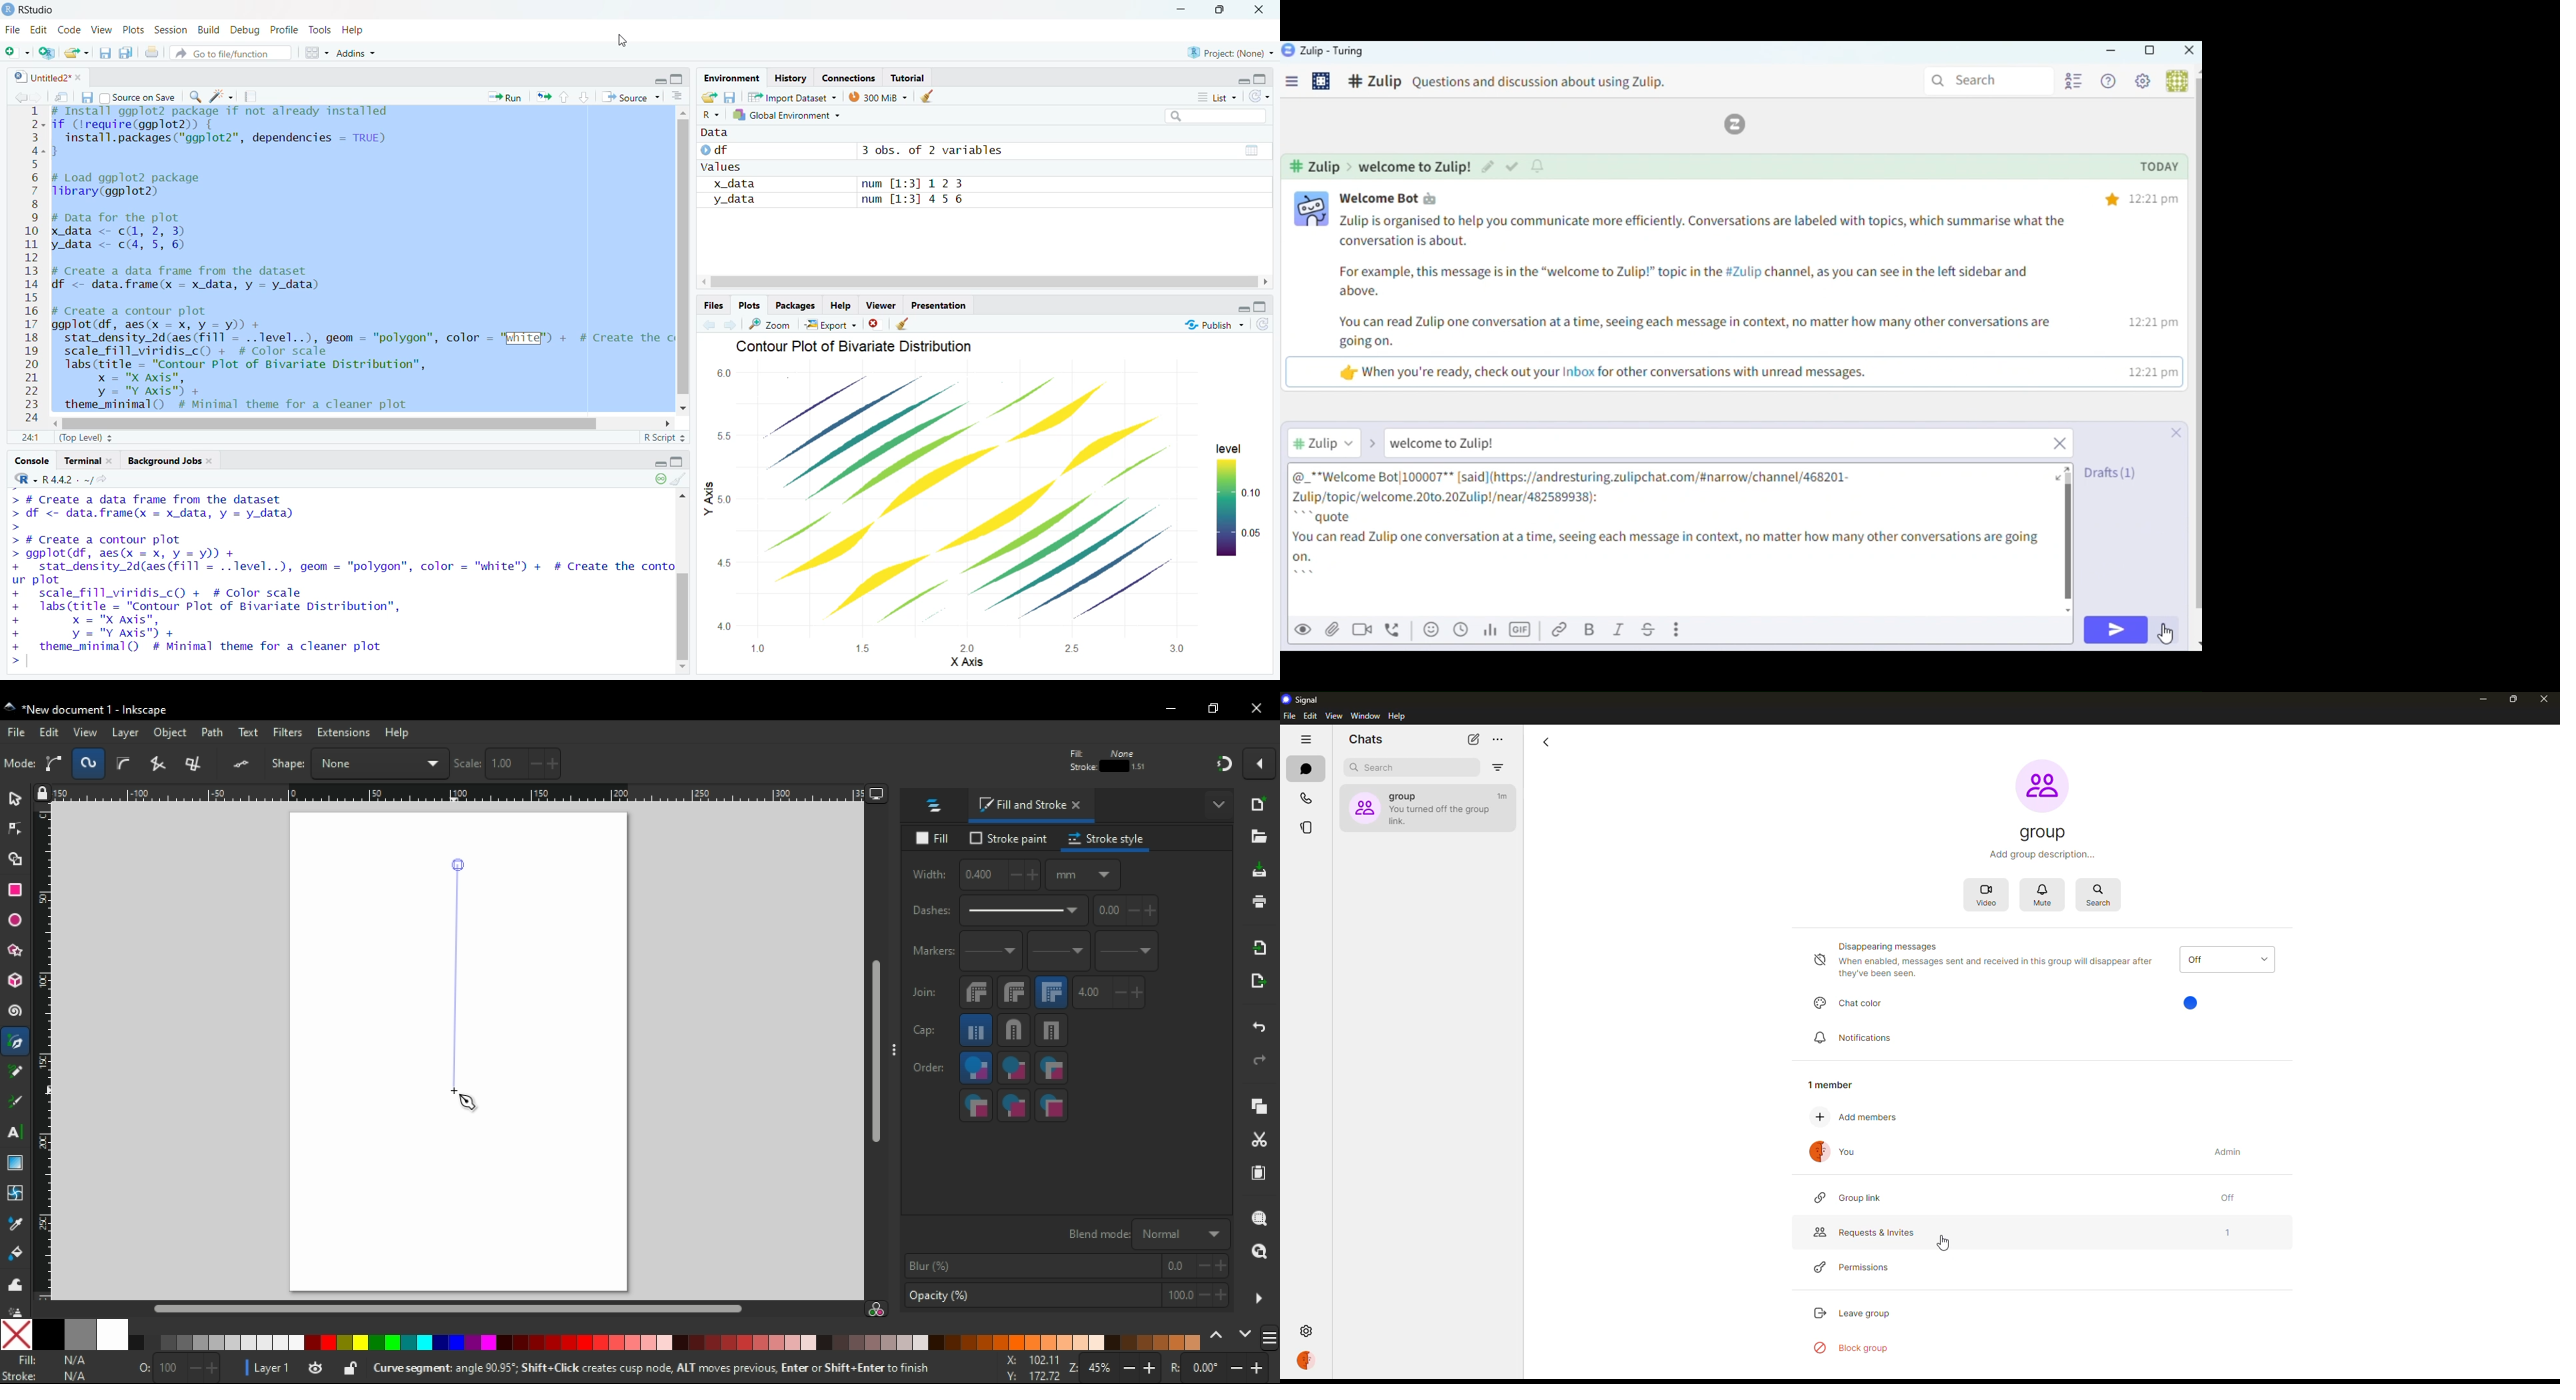  Describe the element at coordinates (1241, 307) in the screenshot. I see `hide r script` at that location.